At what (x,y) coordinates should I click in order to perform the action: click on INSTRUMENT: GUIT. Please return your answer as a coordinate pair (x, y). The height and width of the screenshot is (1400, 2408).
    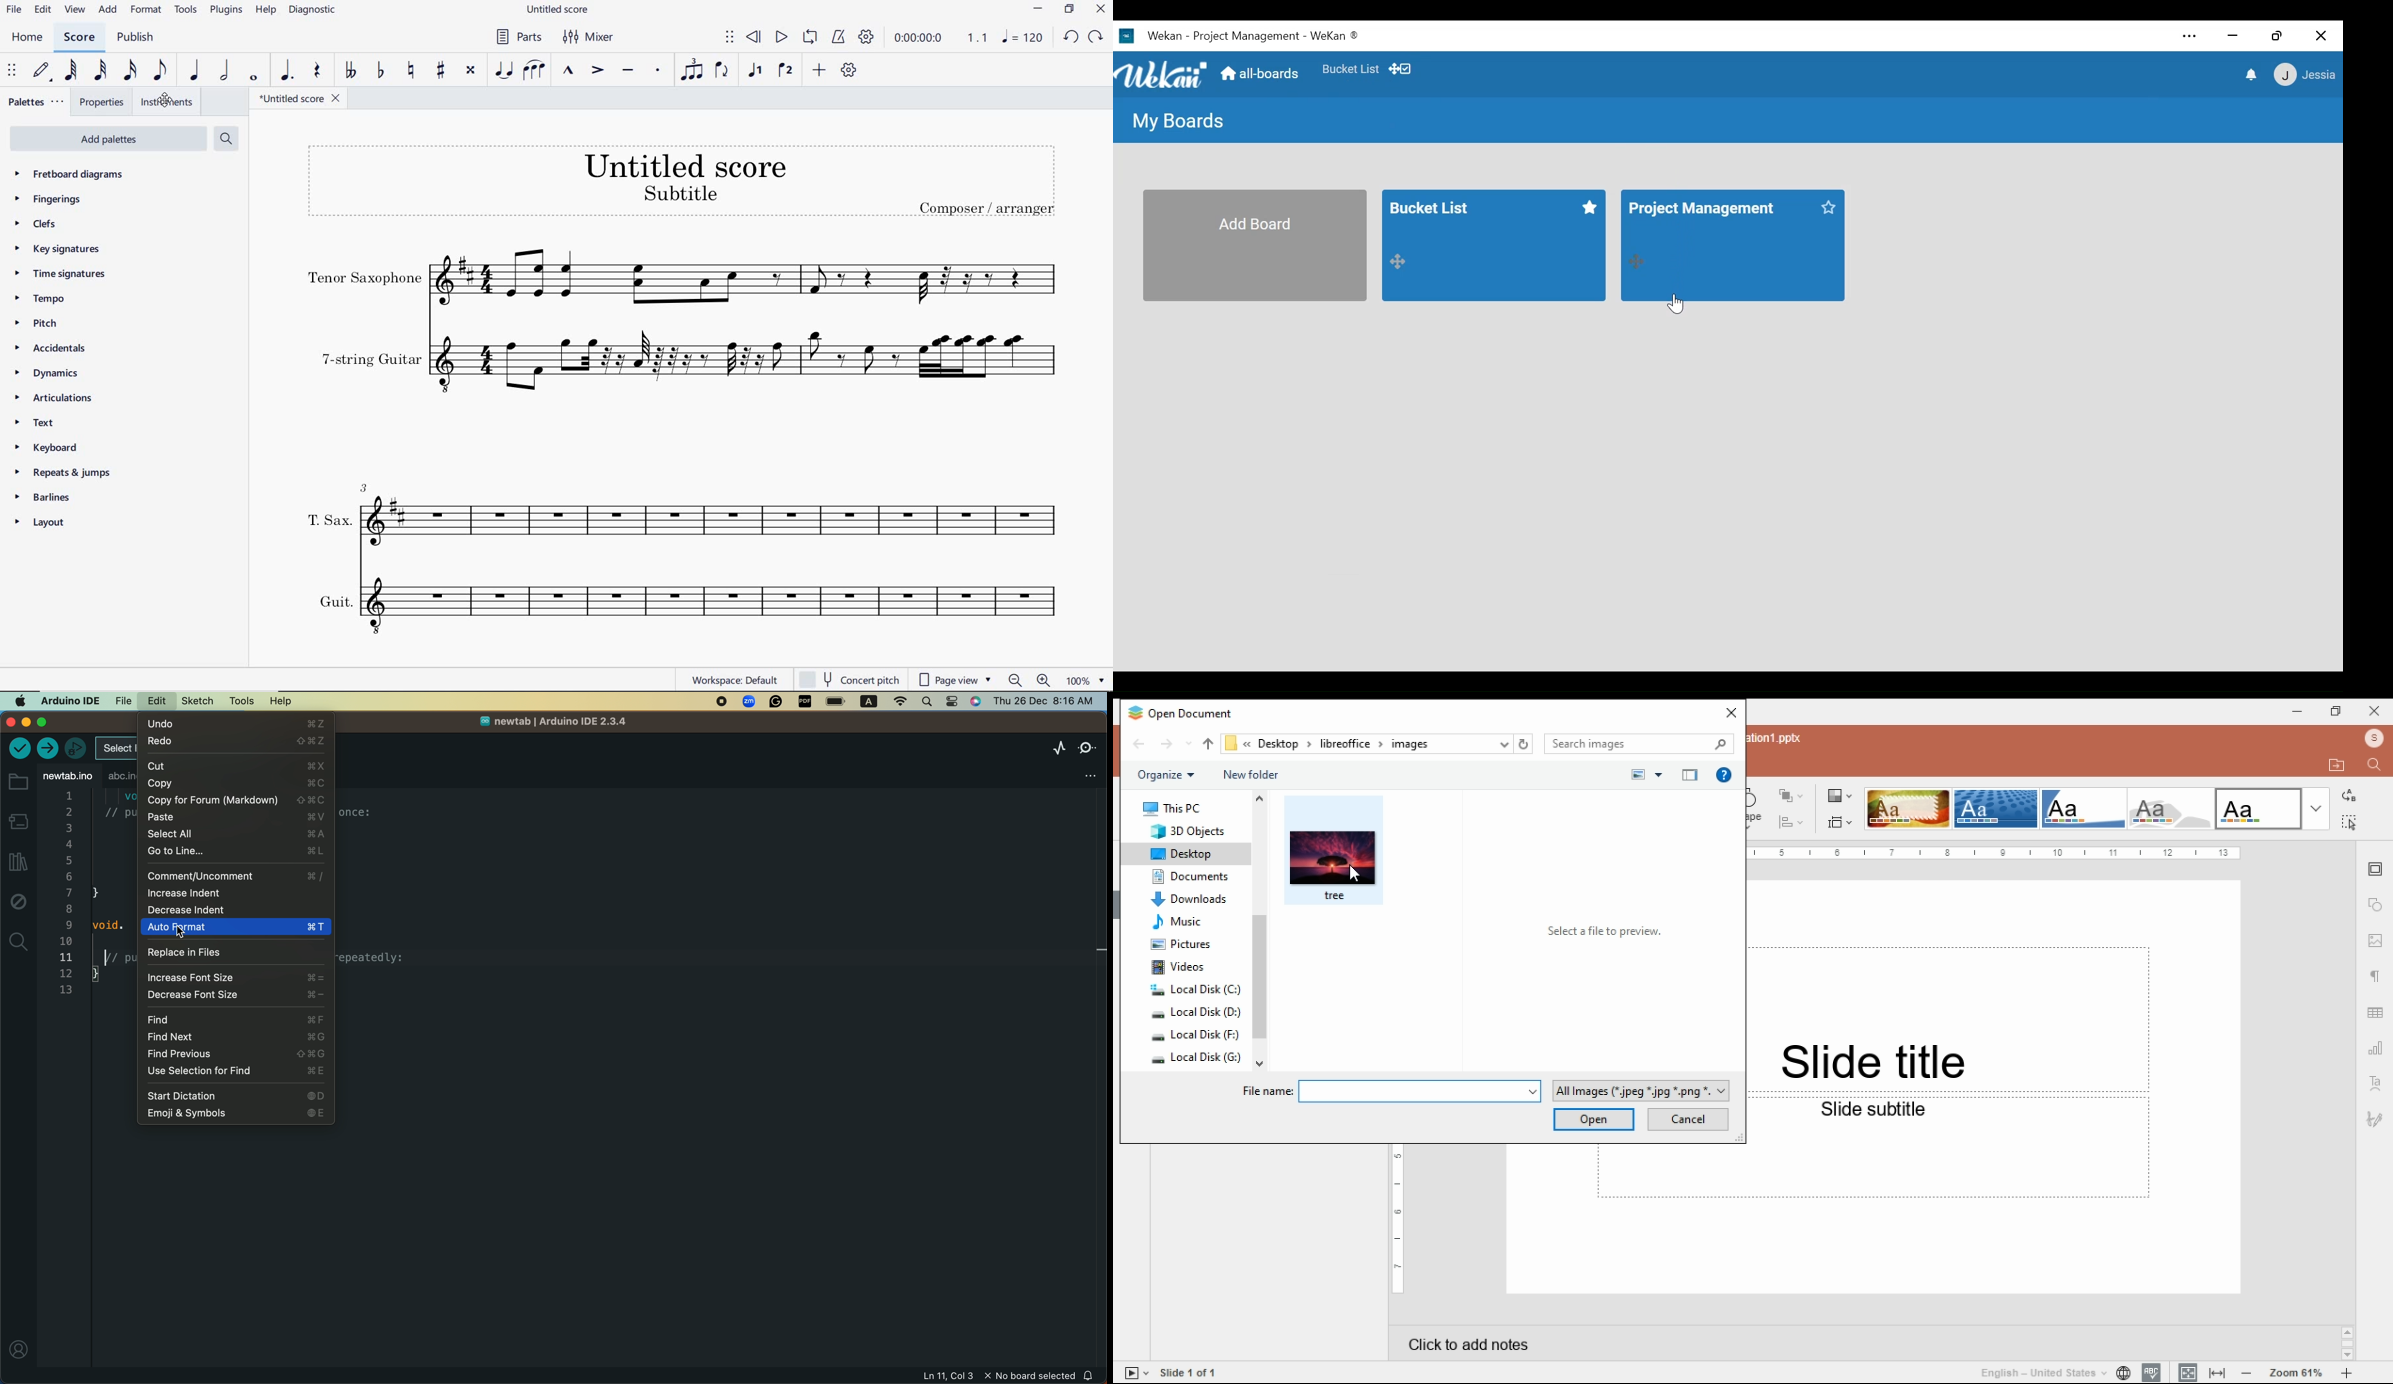
    Looking at the image, I should click on (680, 604).